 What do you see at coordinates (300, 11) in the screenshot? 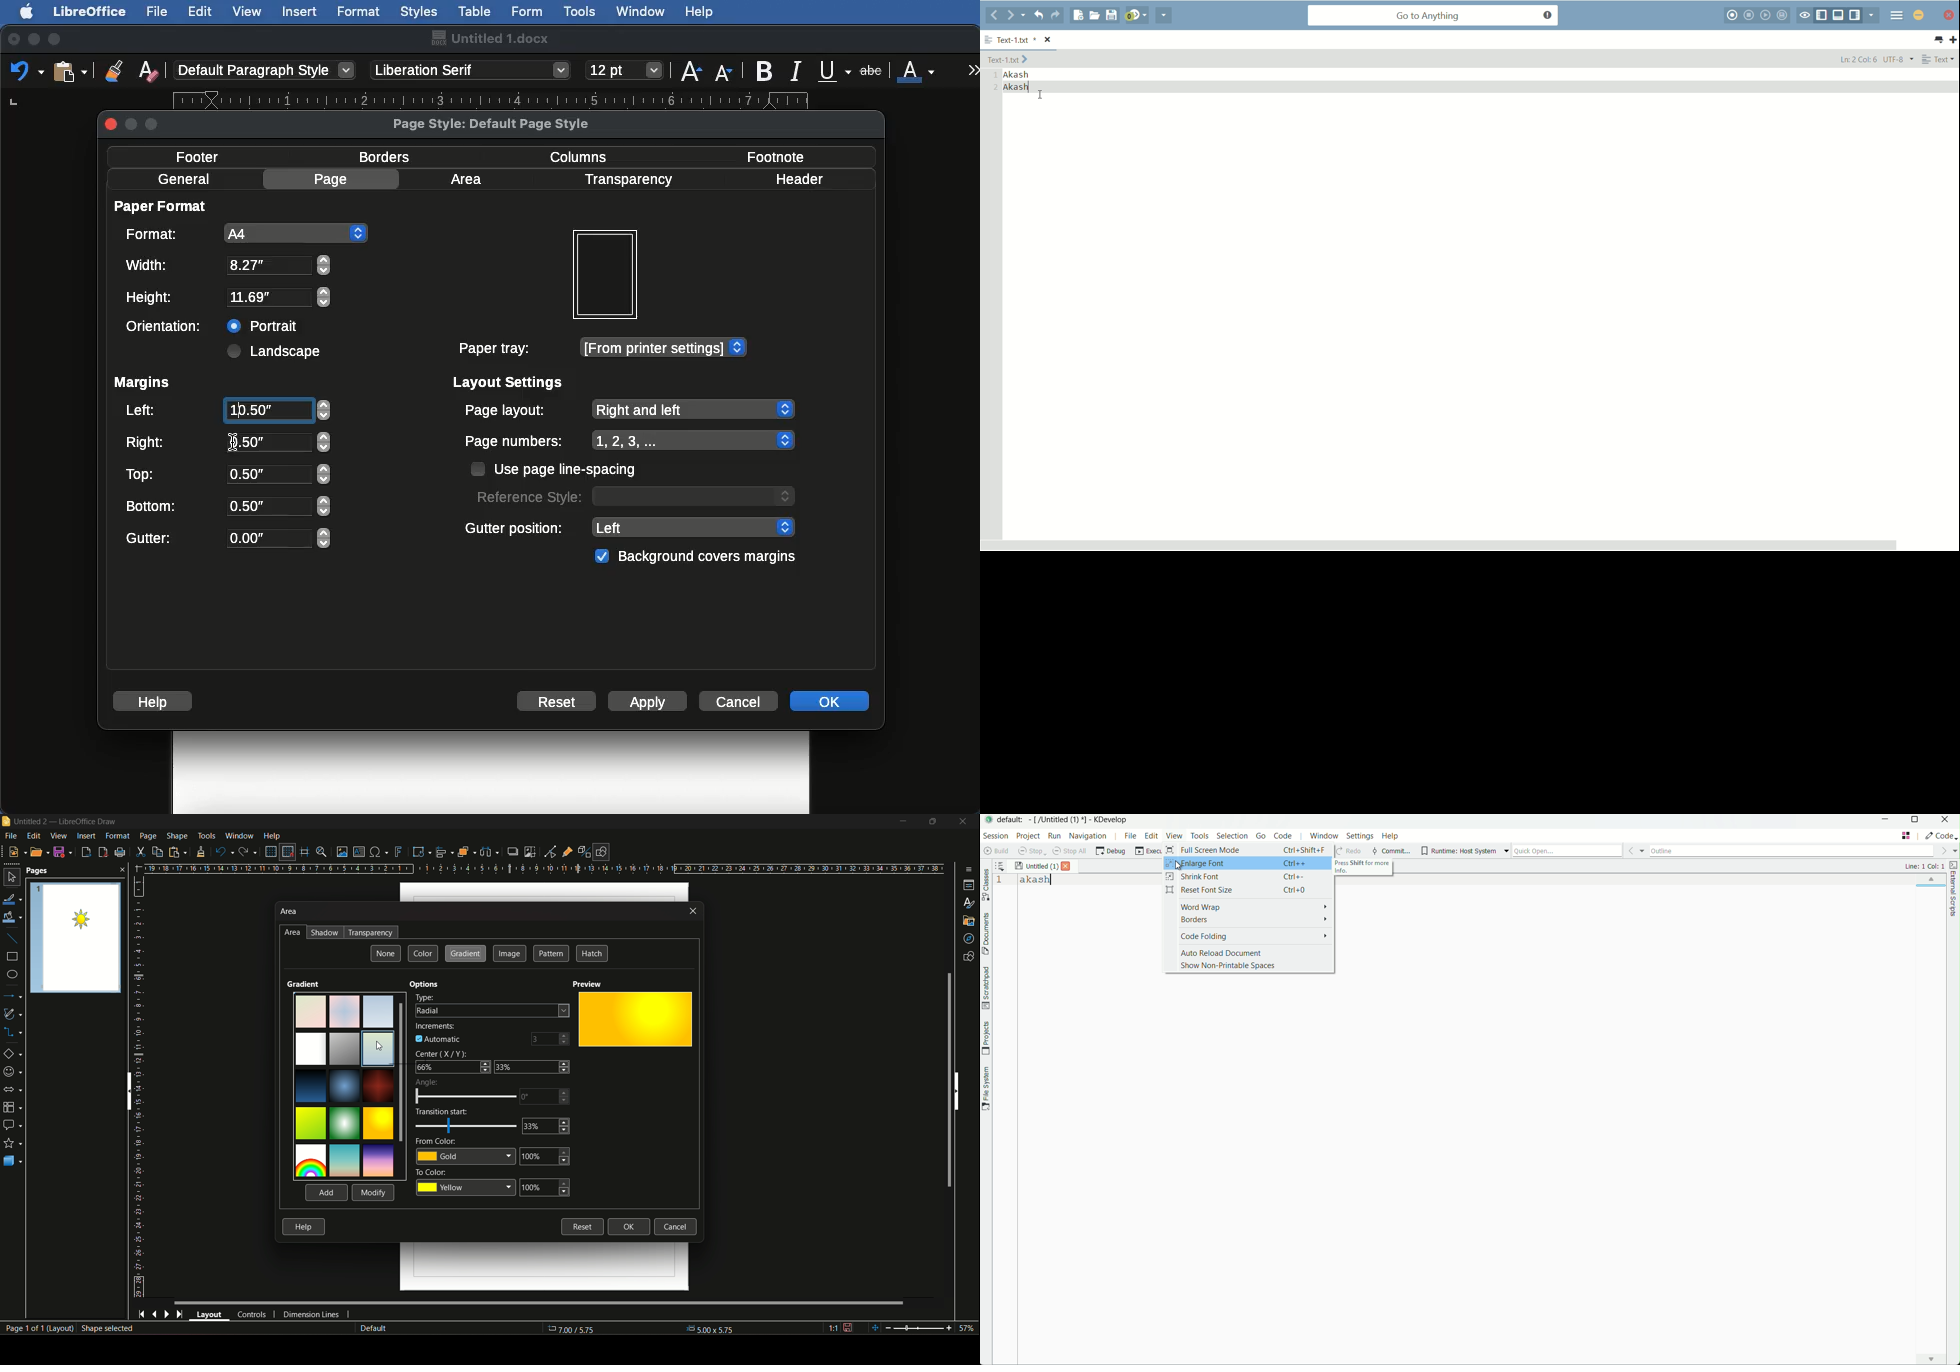
I see `Insert` at bounding box center [300, 11].